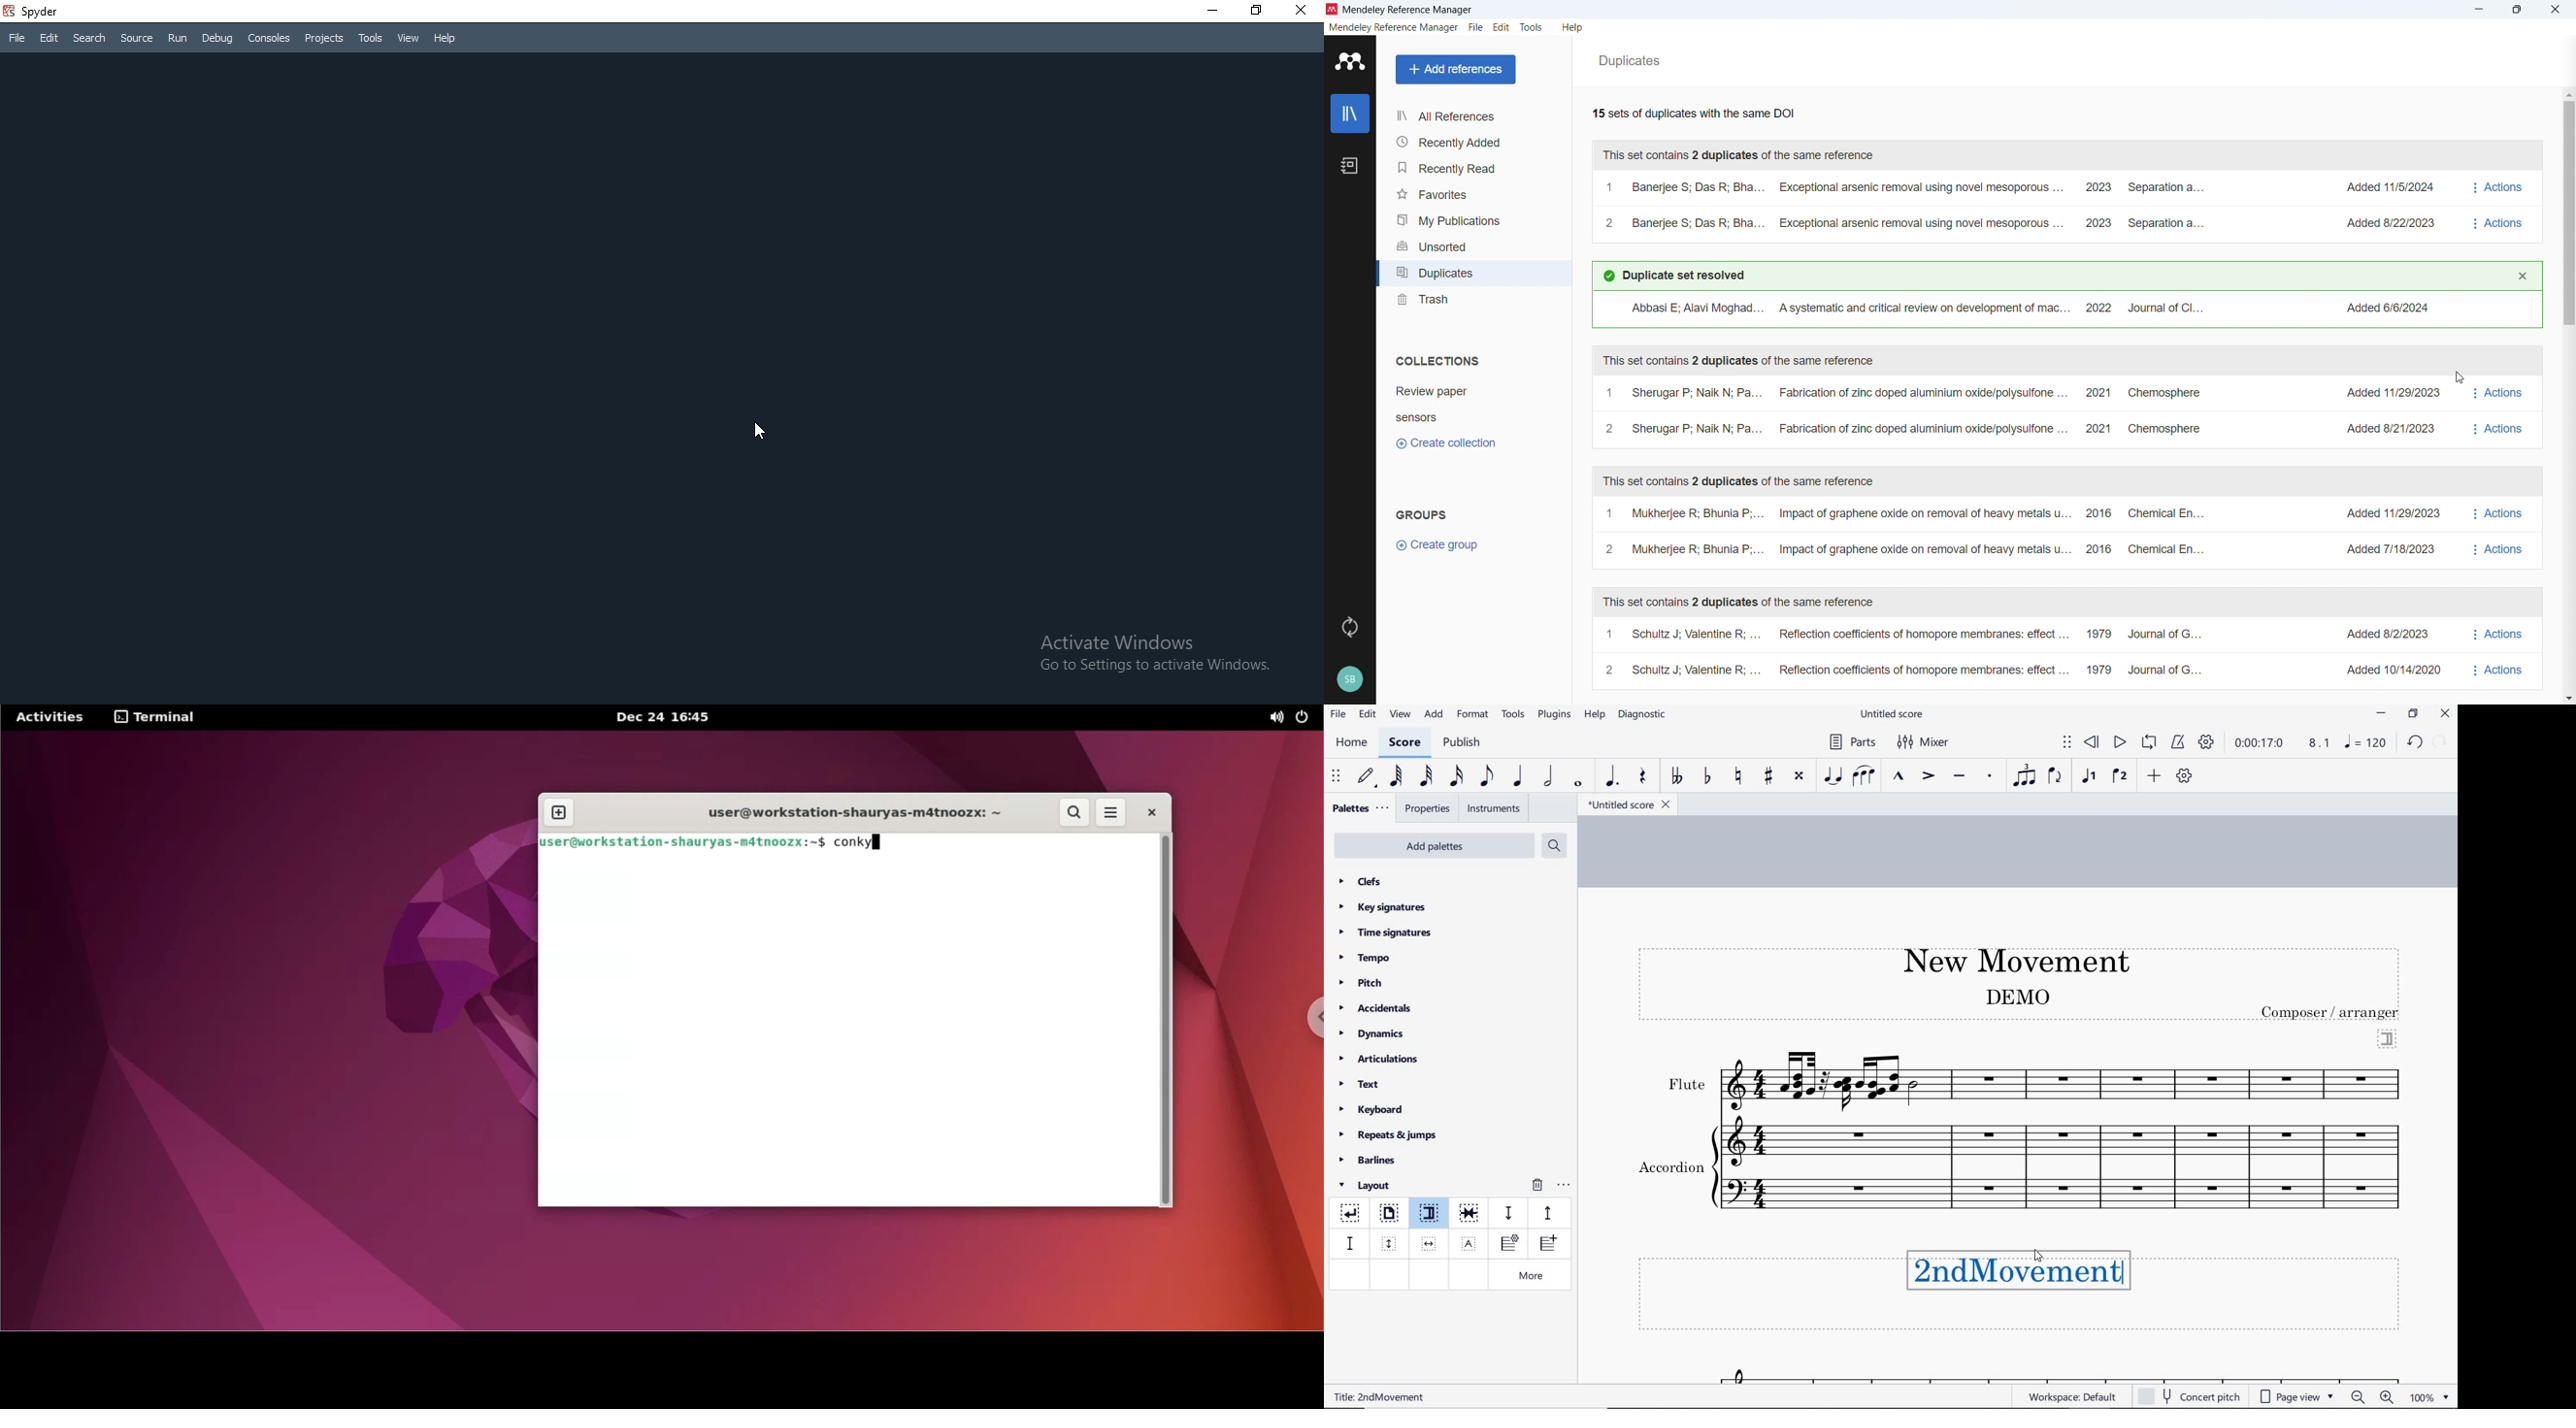 The image size is (2576, 1428). I want to click on insert vertical frame, so click(1391, 1242).